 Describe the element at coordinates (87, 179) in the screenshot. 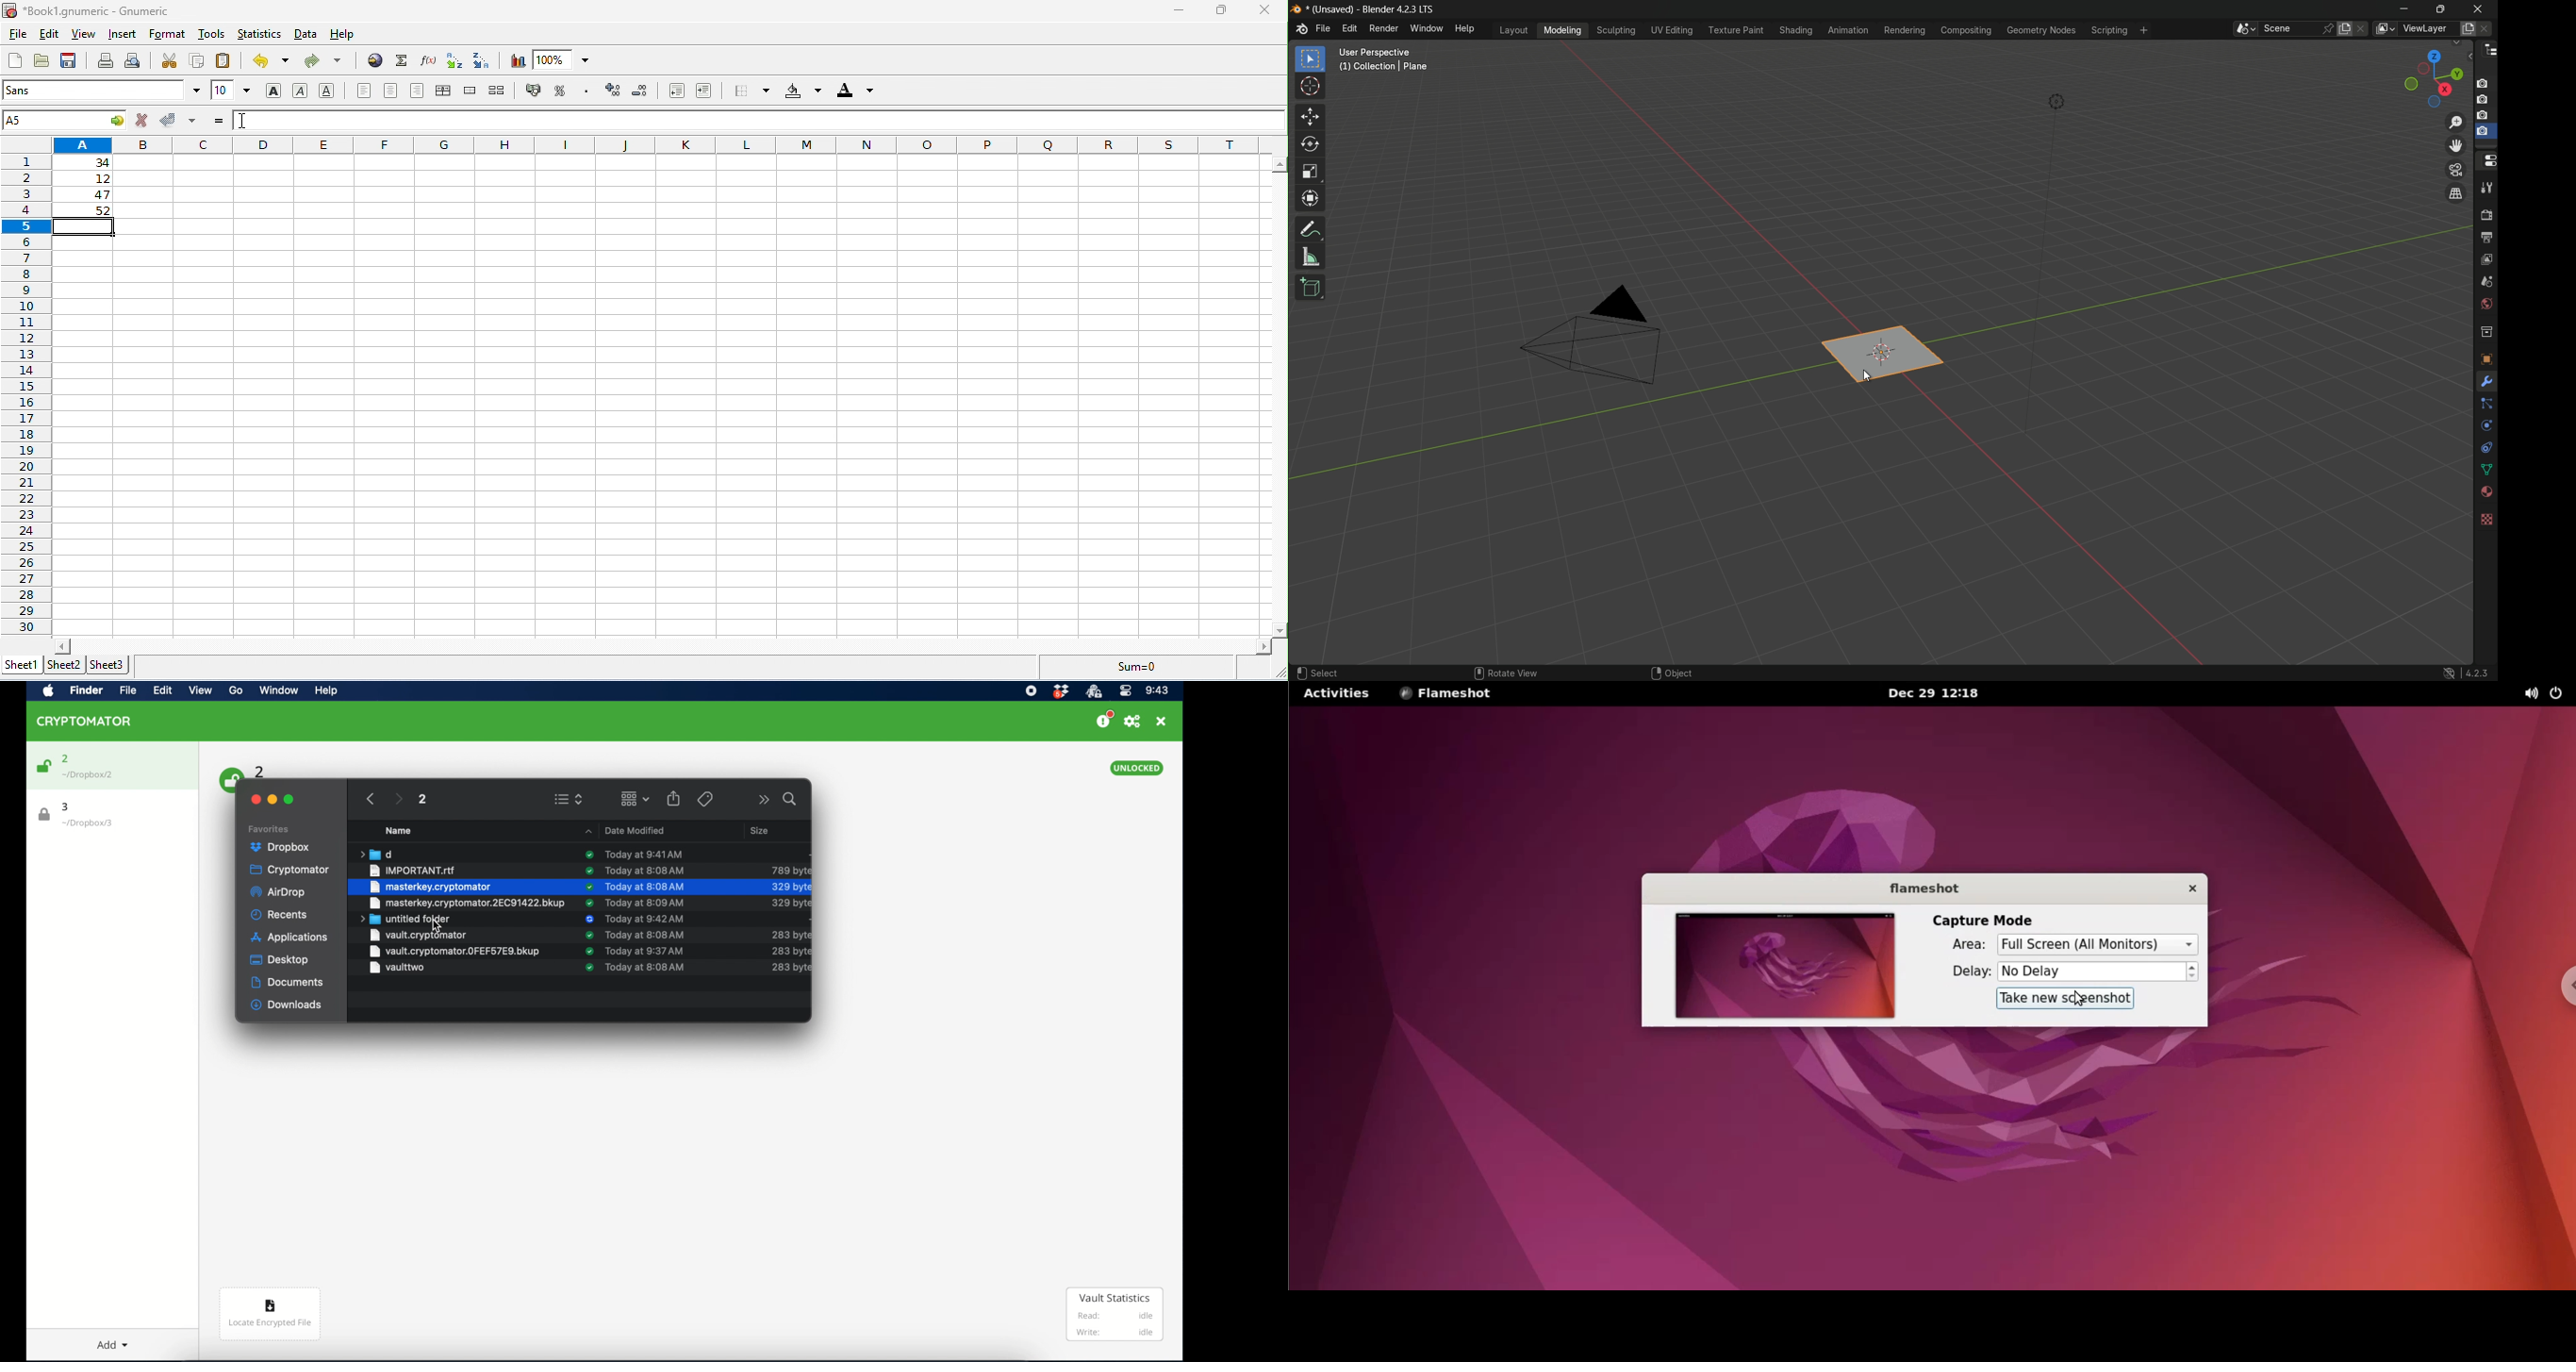

I see `12` at that location.